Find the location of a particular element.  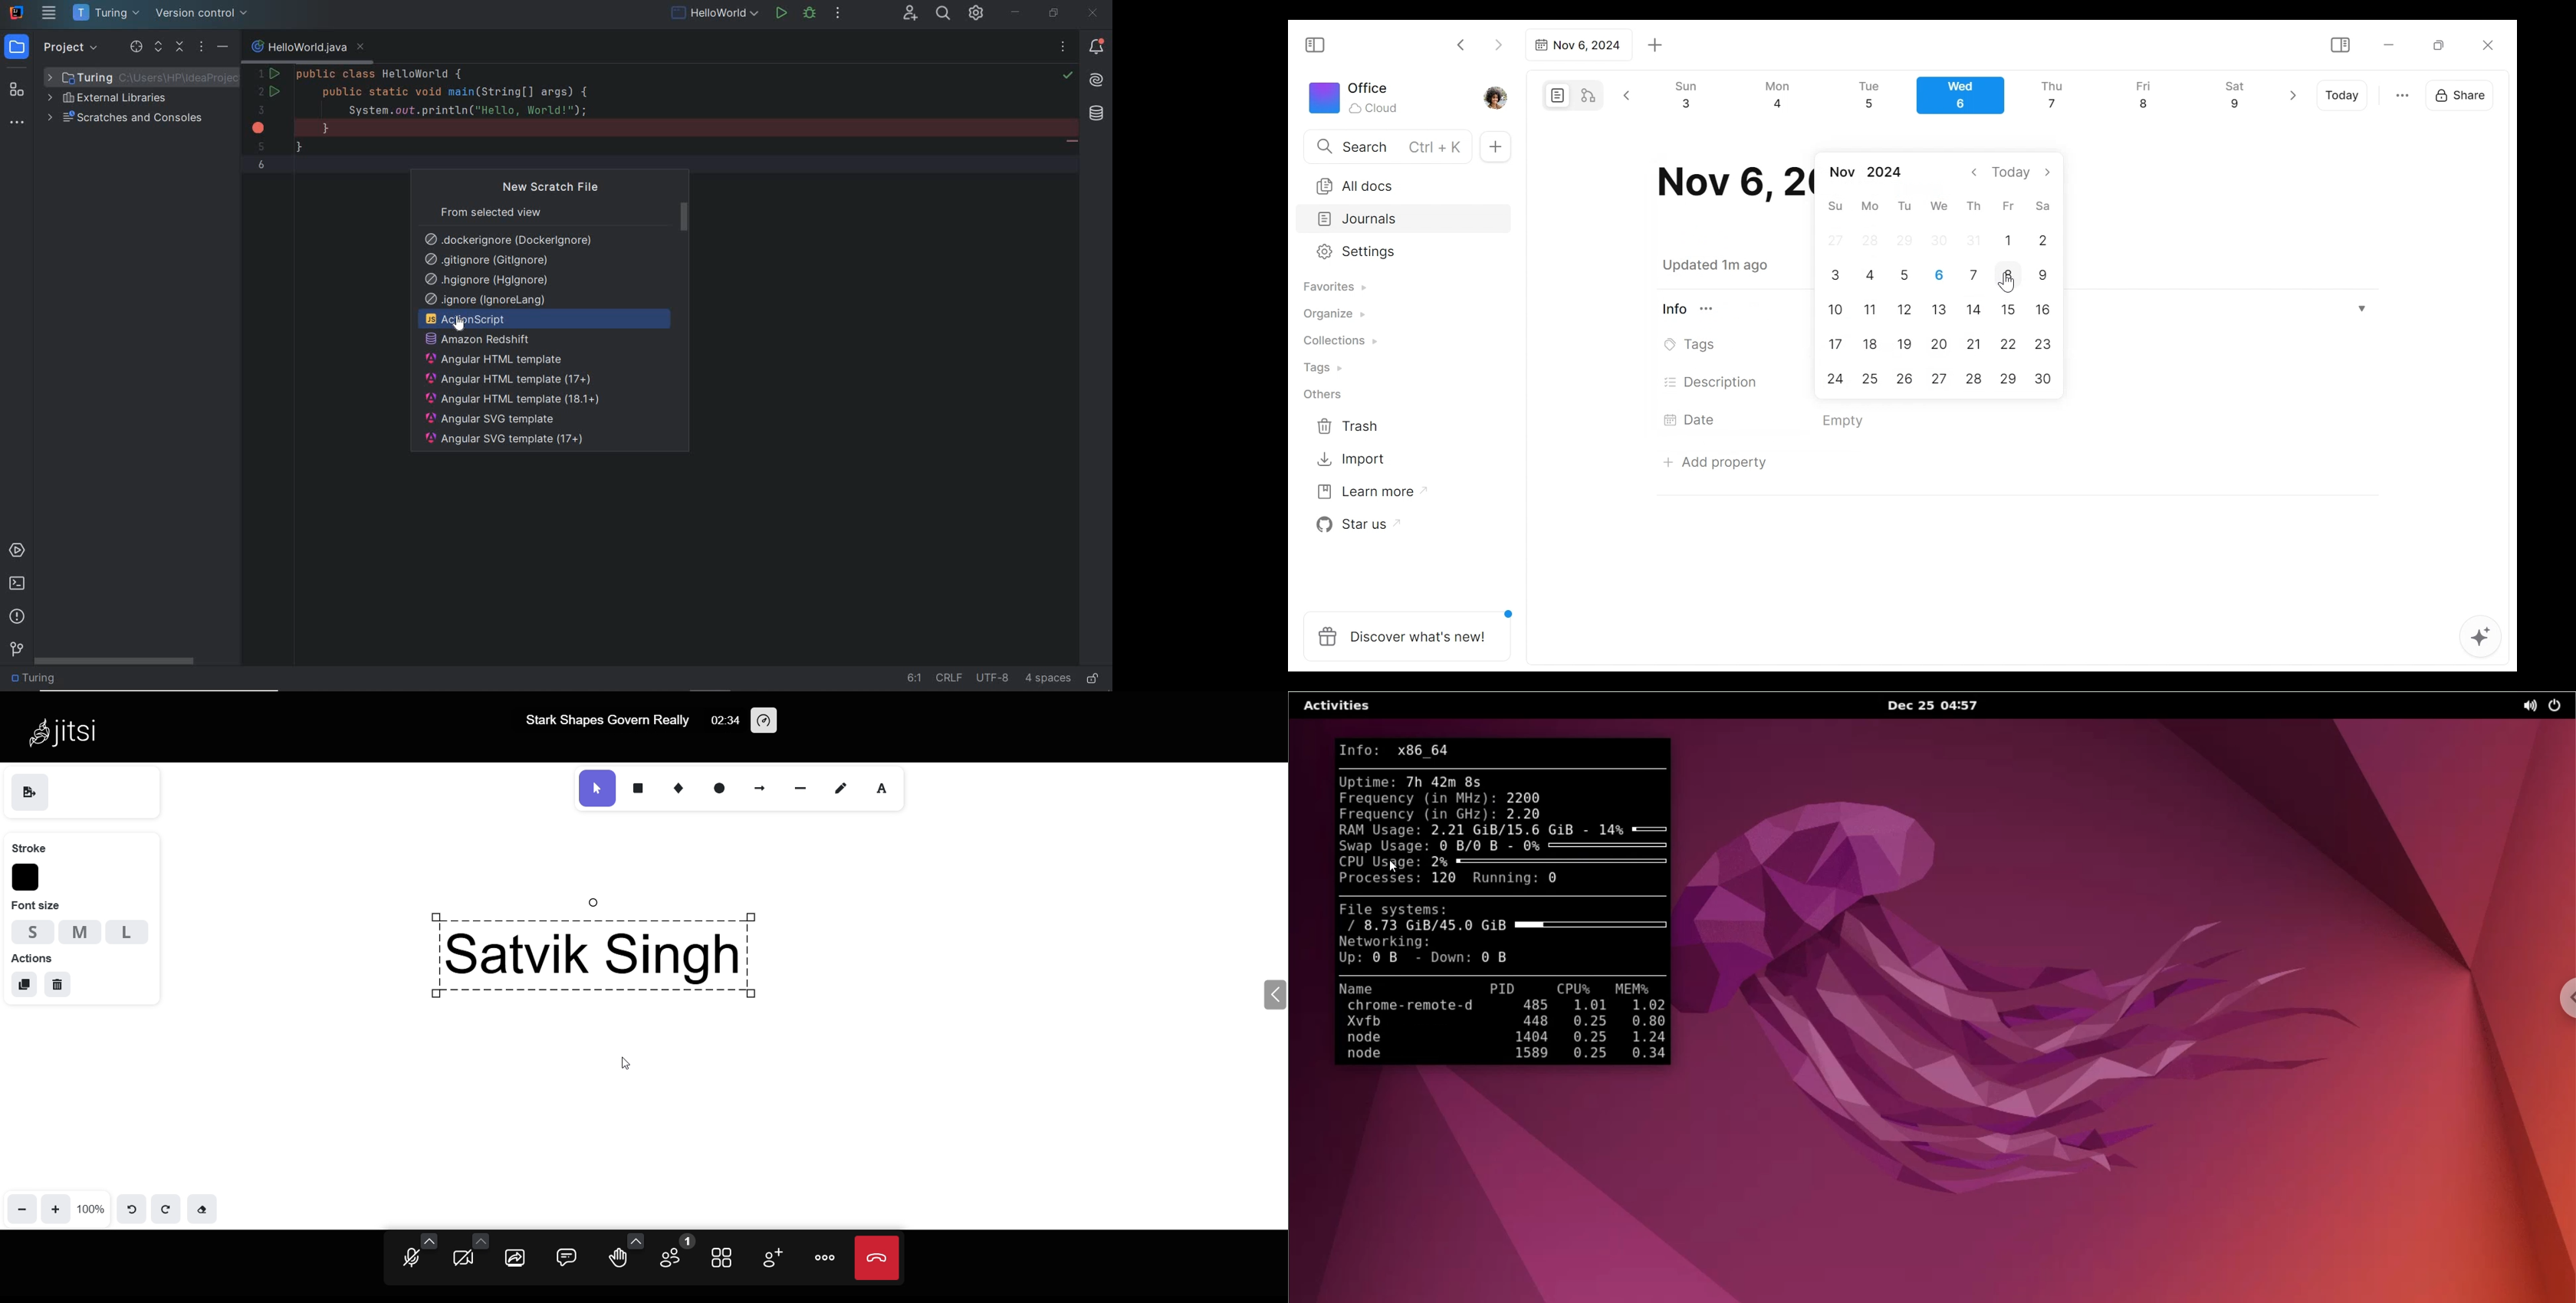

go to line is located at coordinates (915, 678).